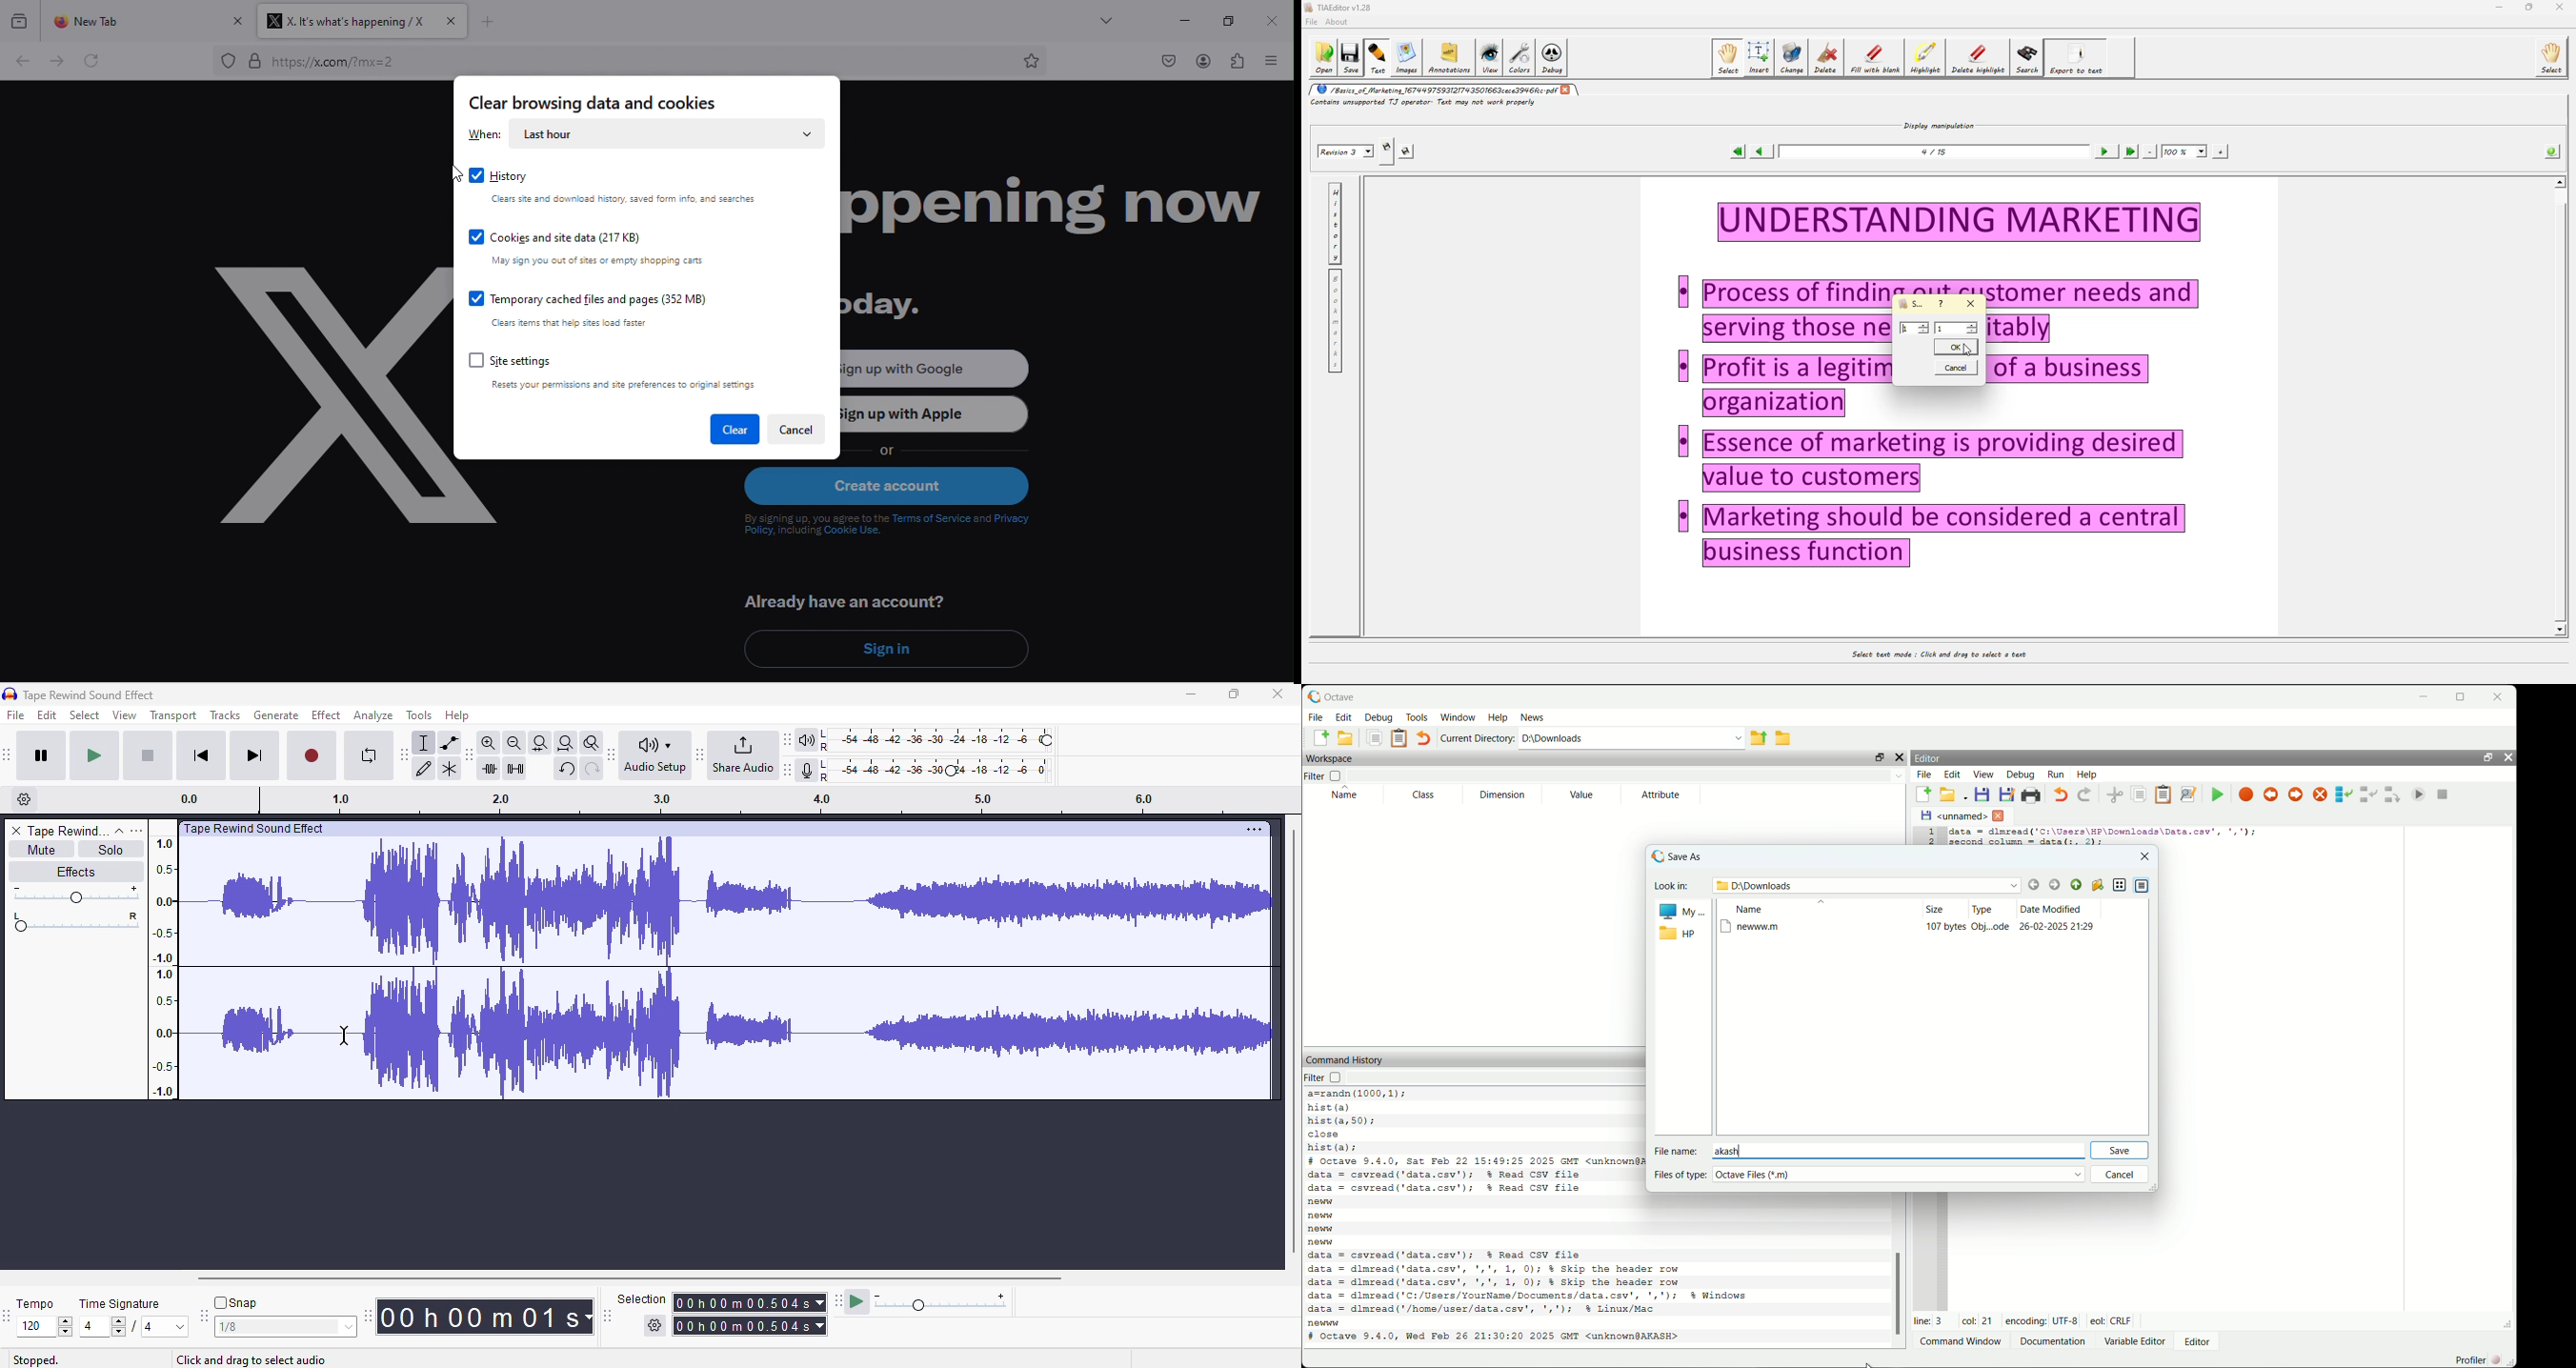  I want to click on filter, so click(1325, 776).